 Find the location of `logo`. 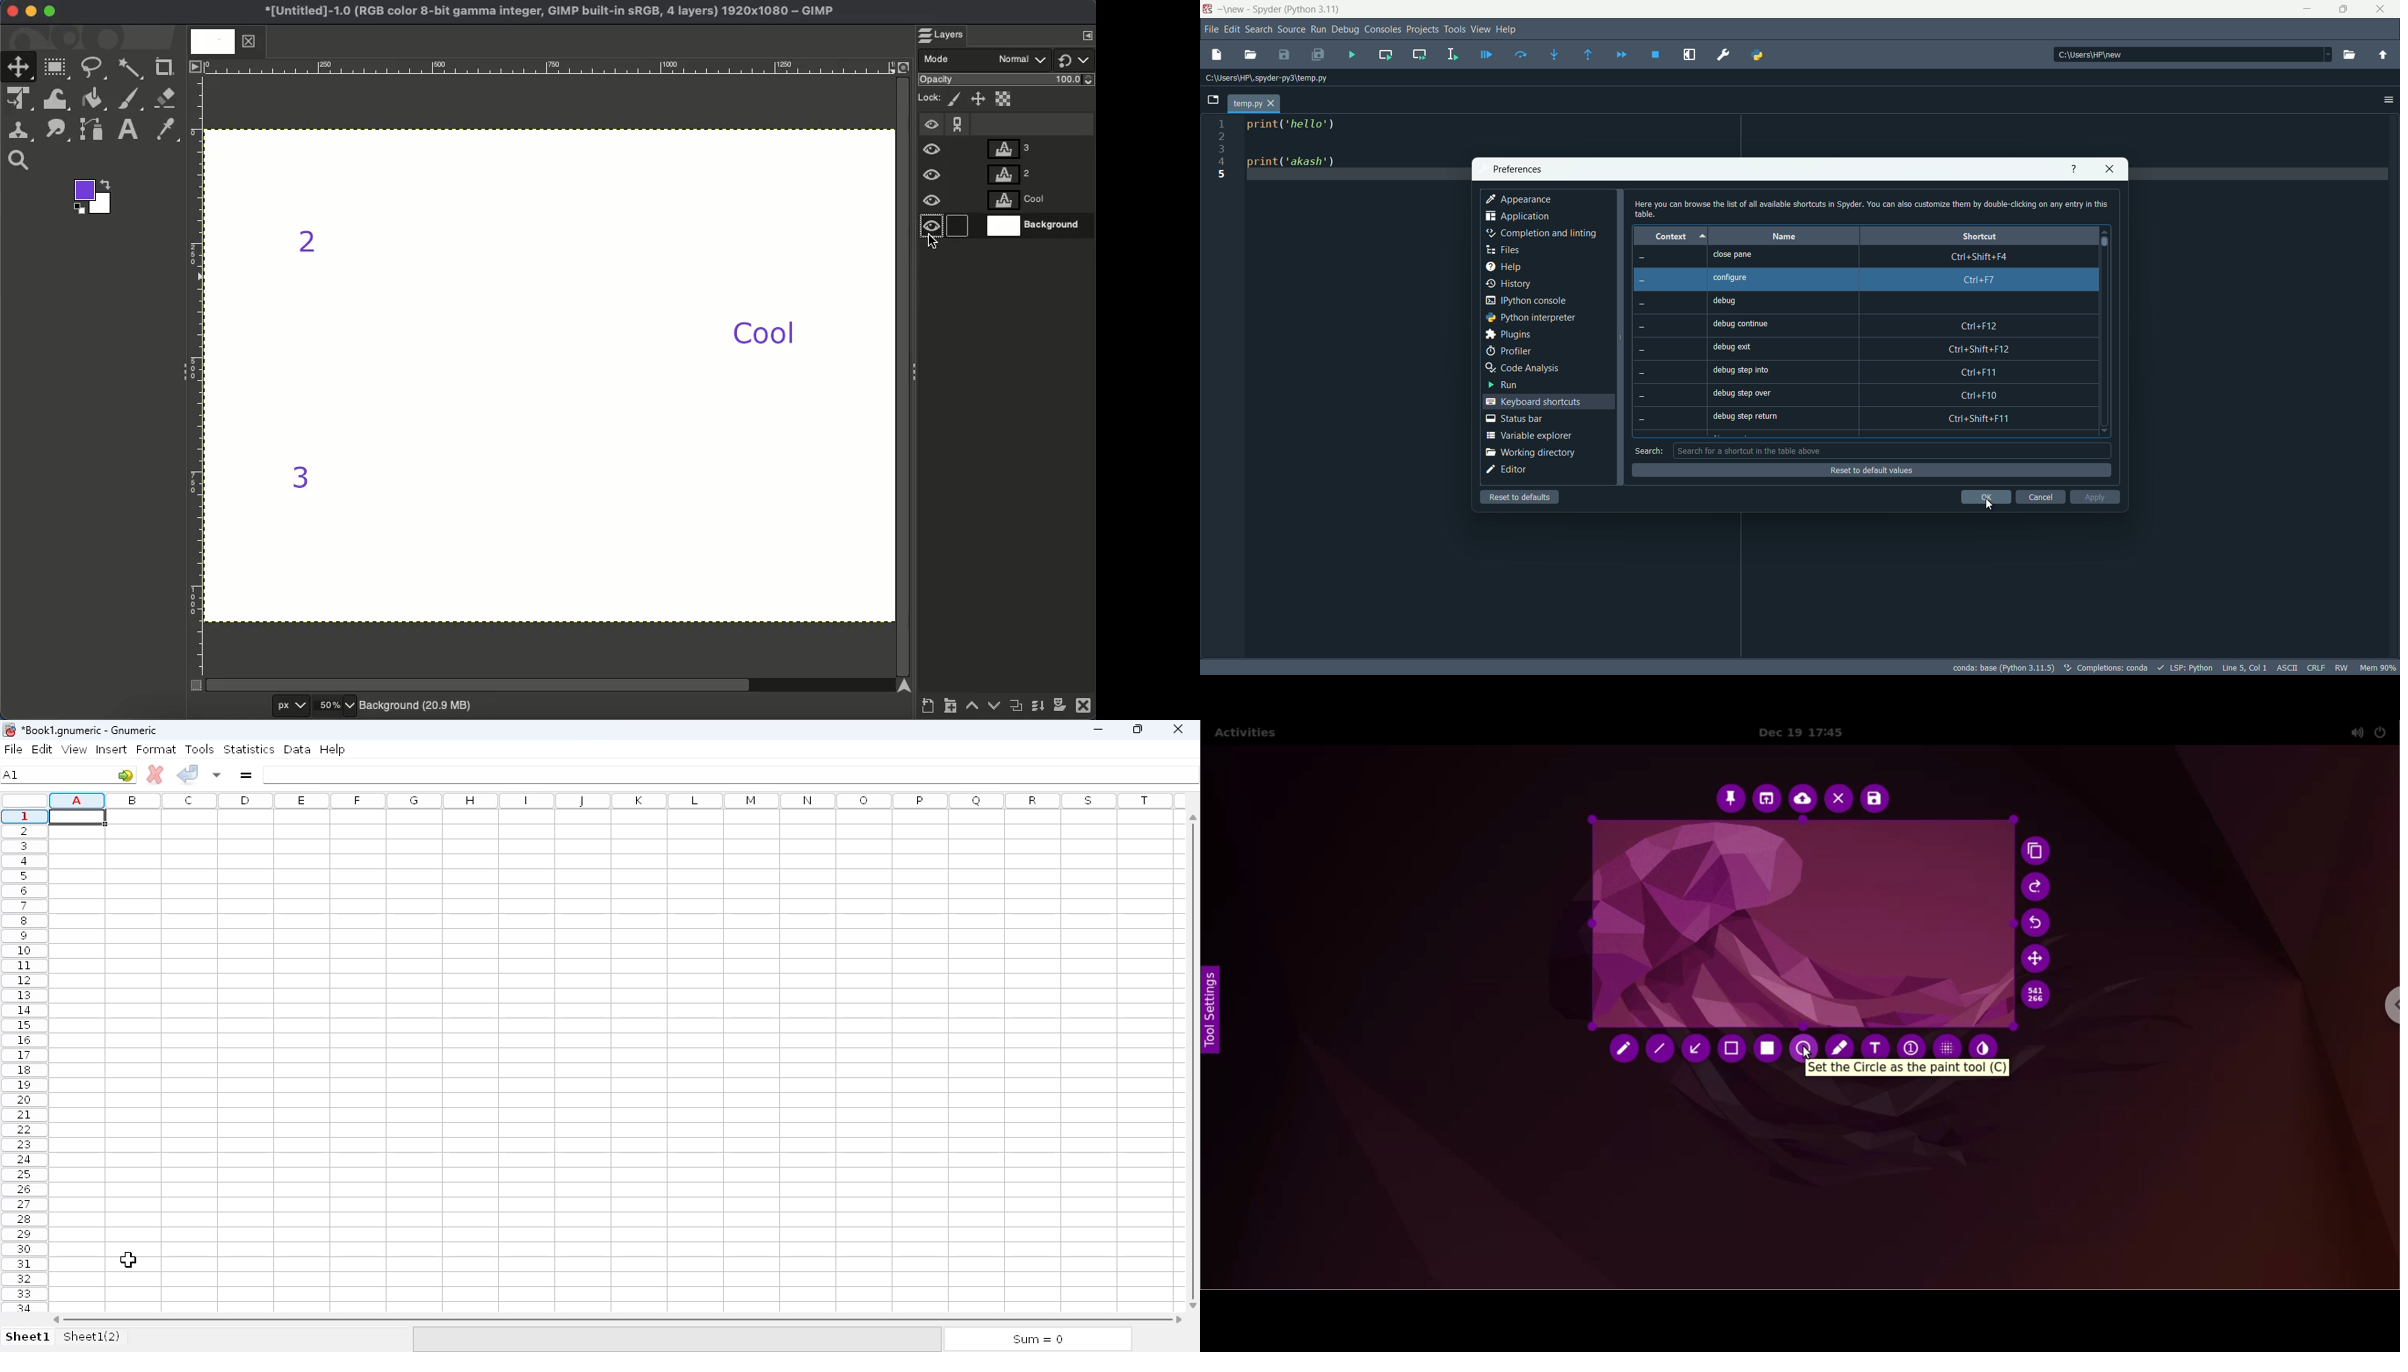

logo is located at coordinates (8, 731).